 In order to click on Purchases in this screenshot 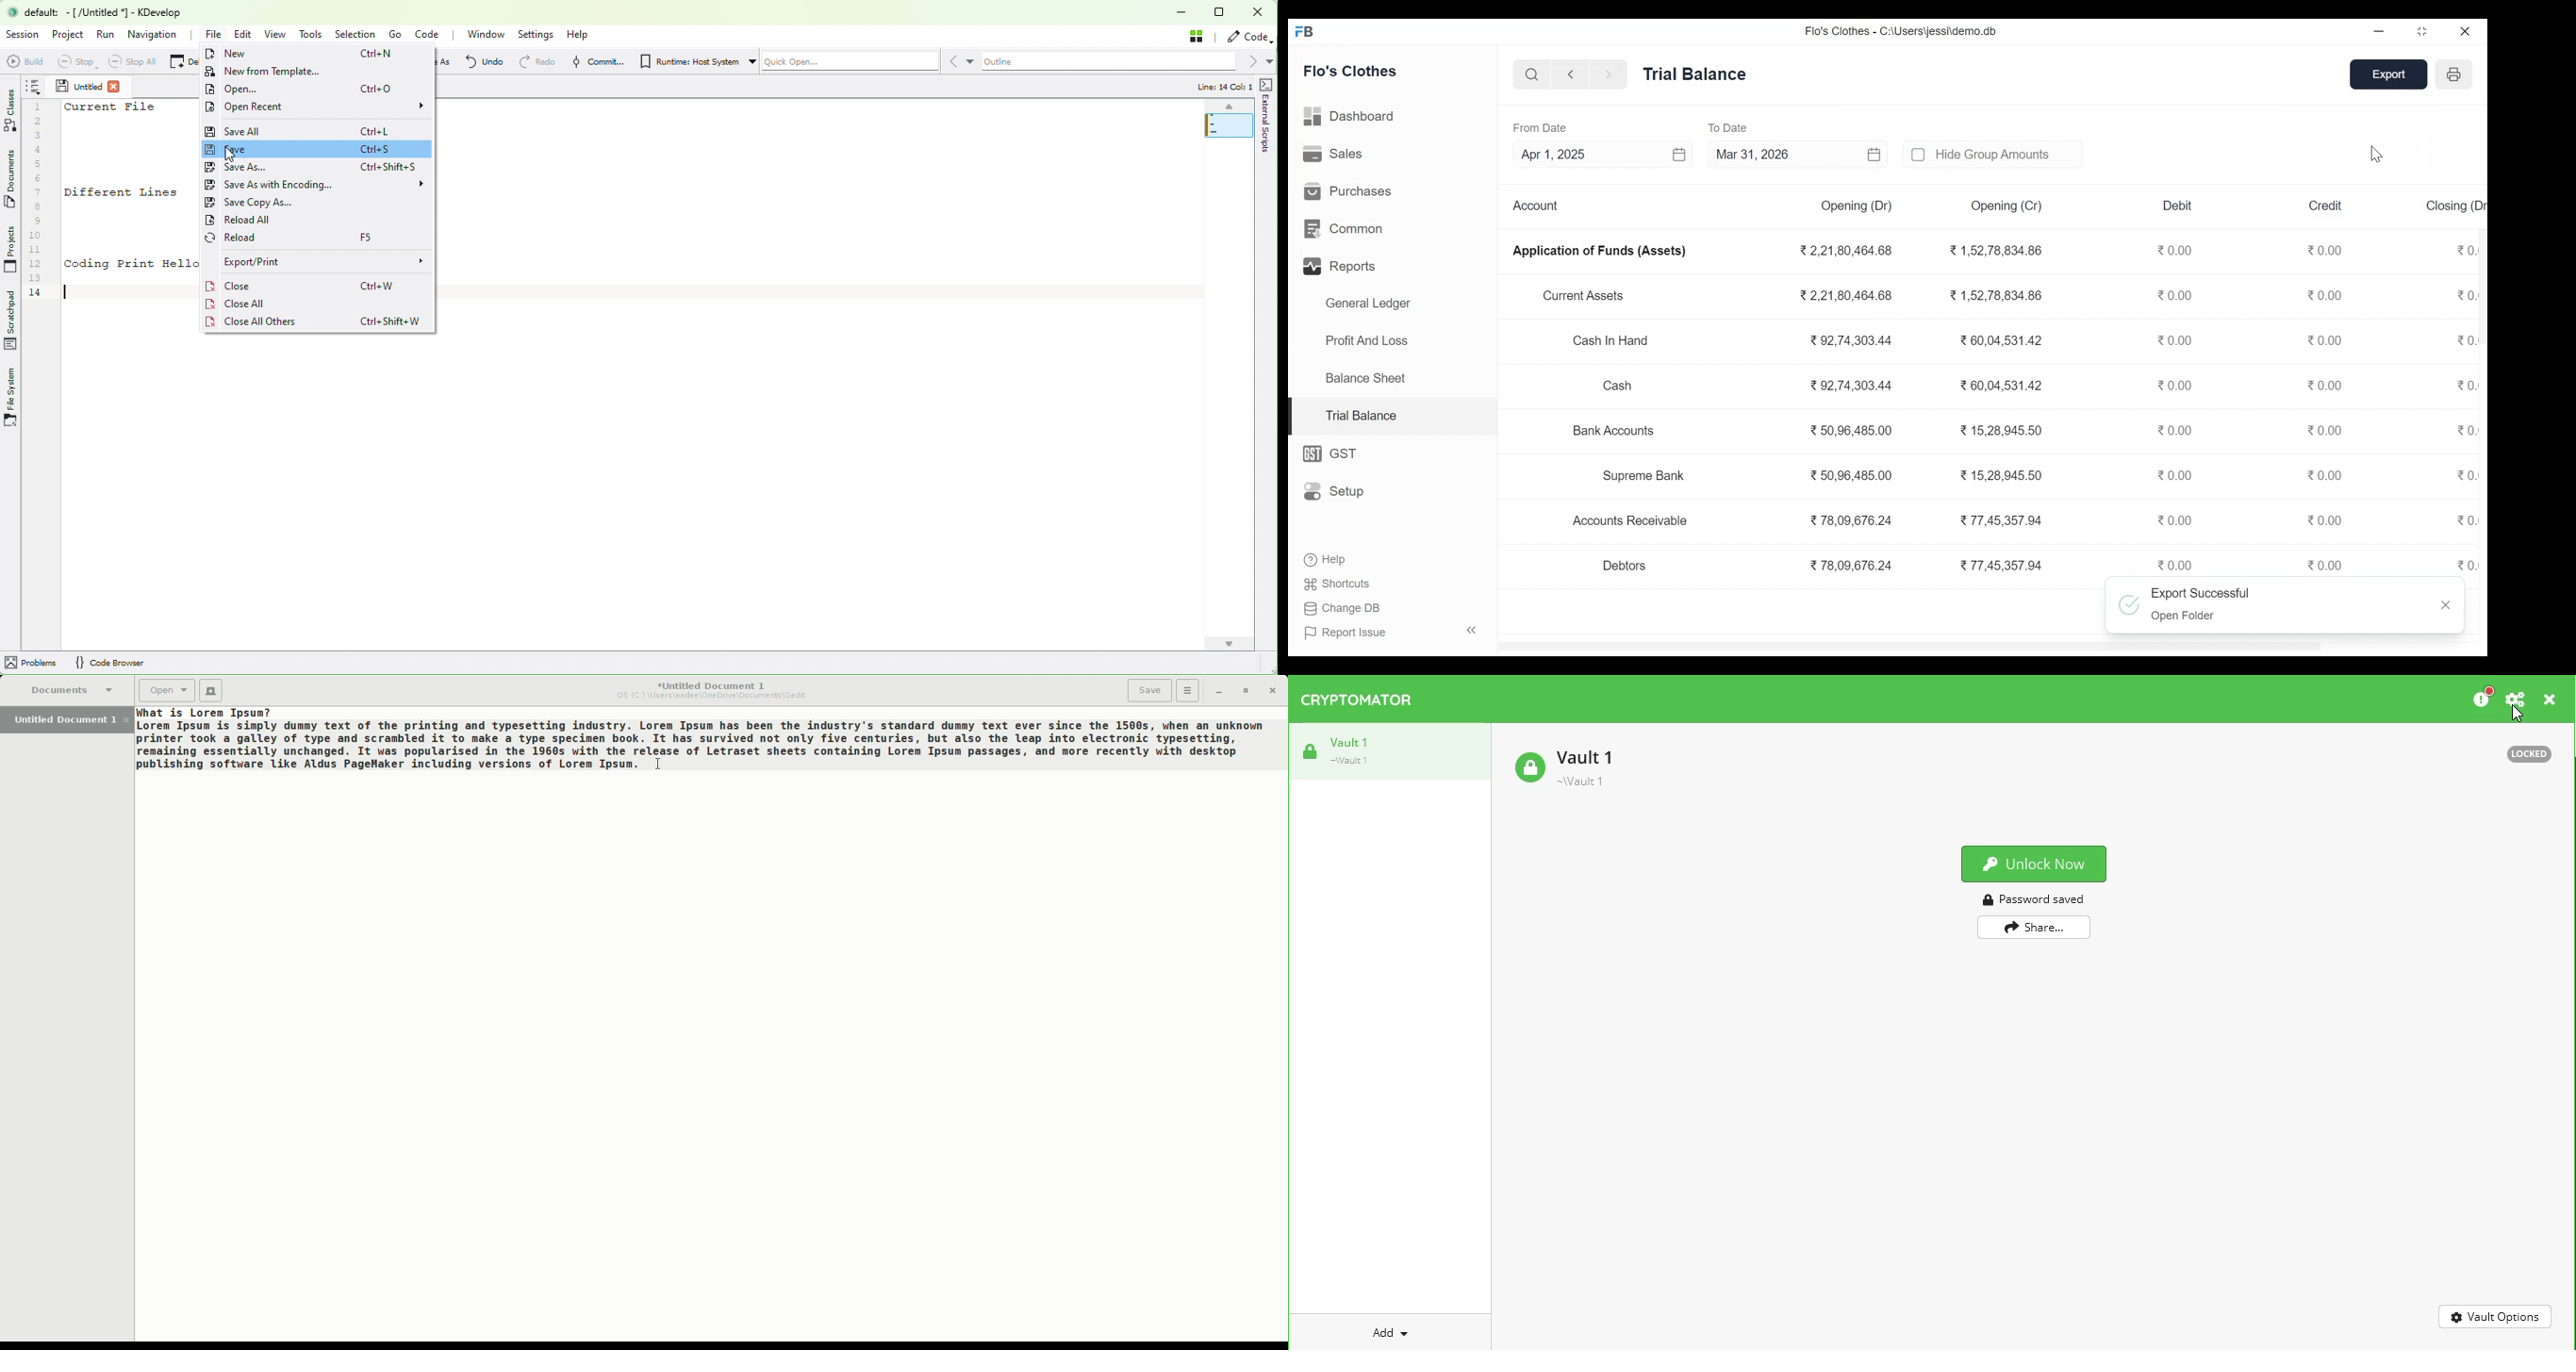, I will do `click(1349, 191)`.